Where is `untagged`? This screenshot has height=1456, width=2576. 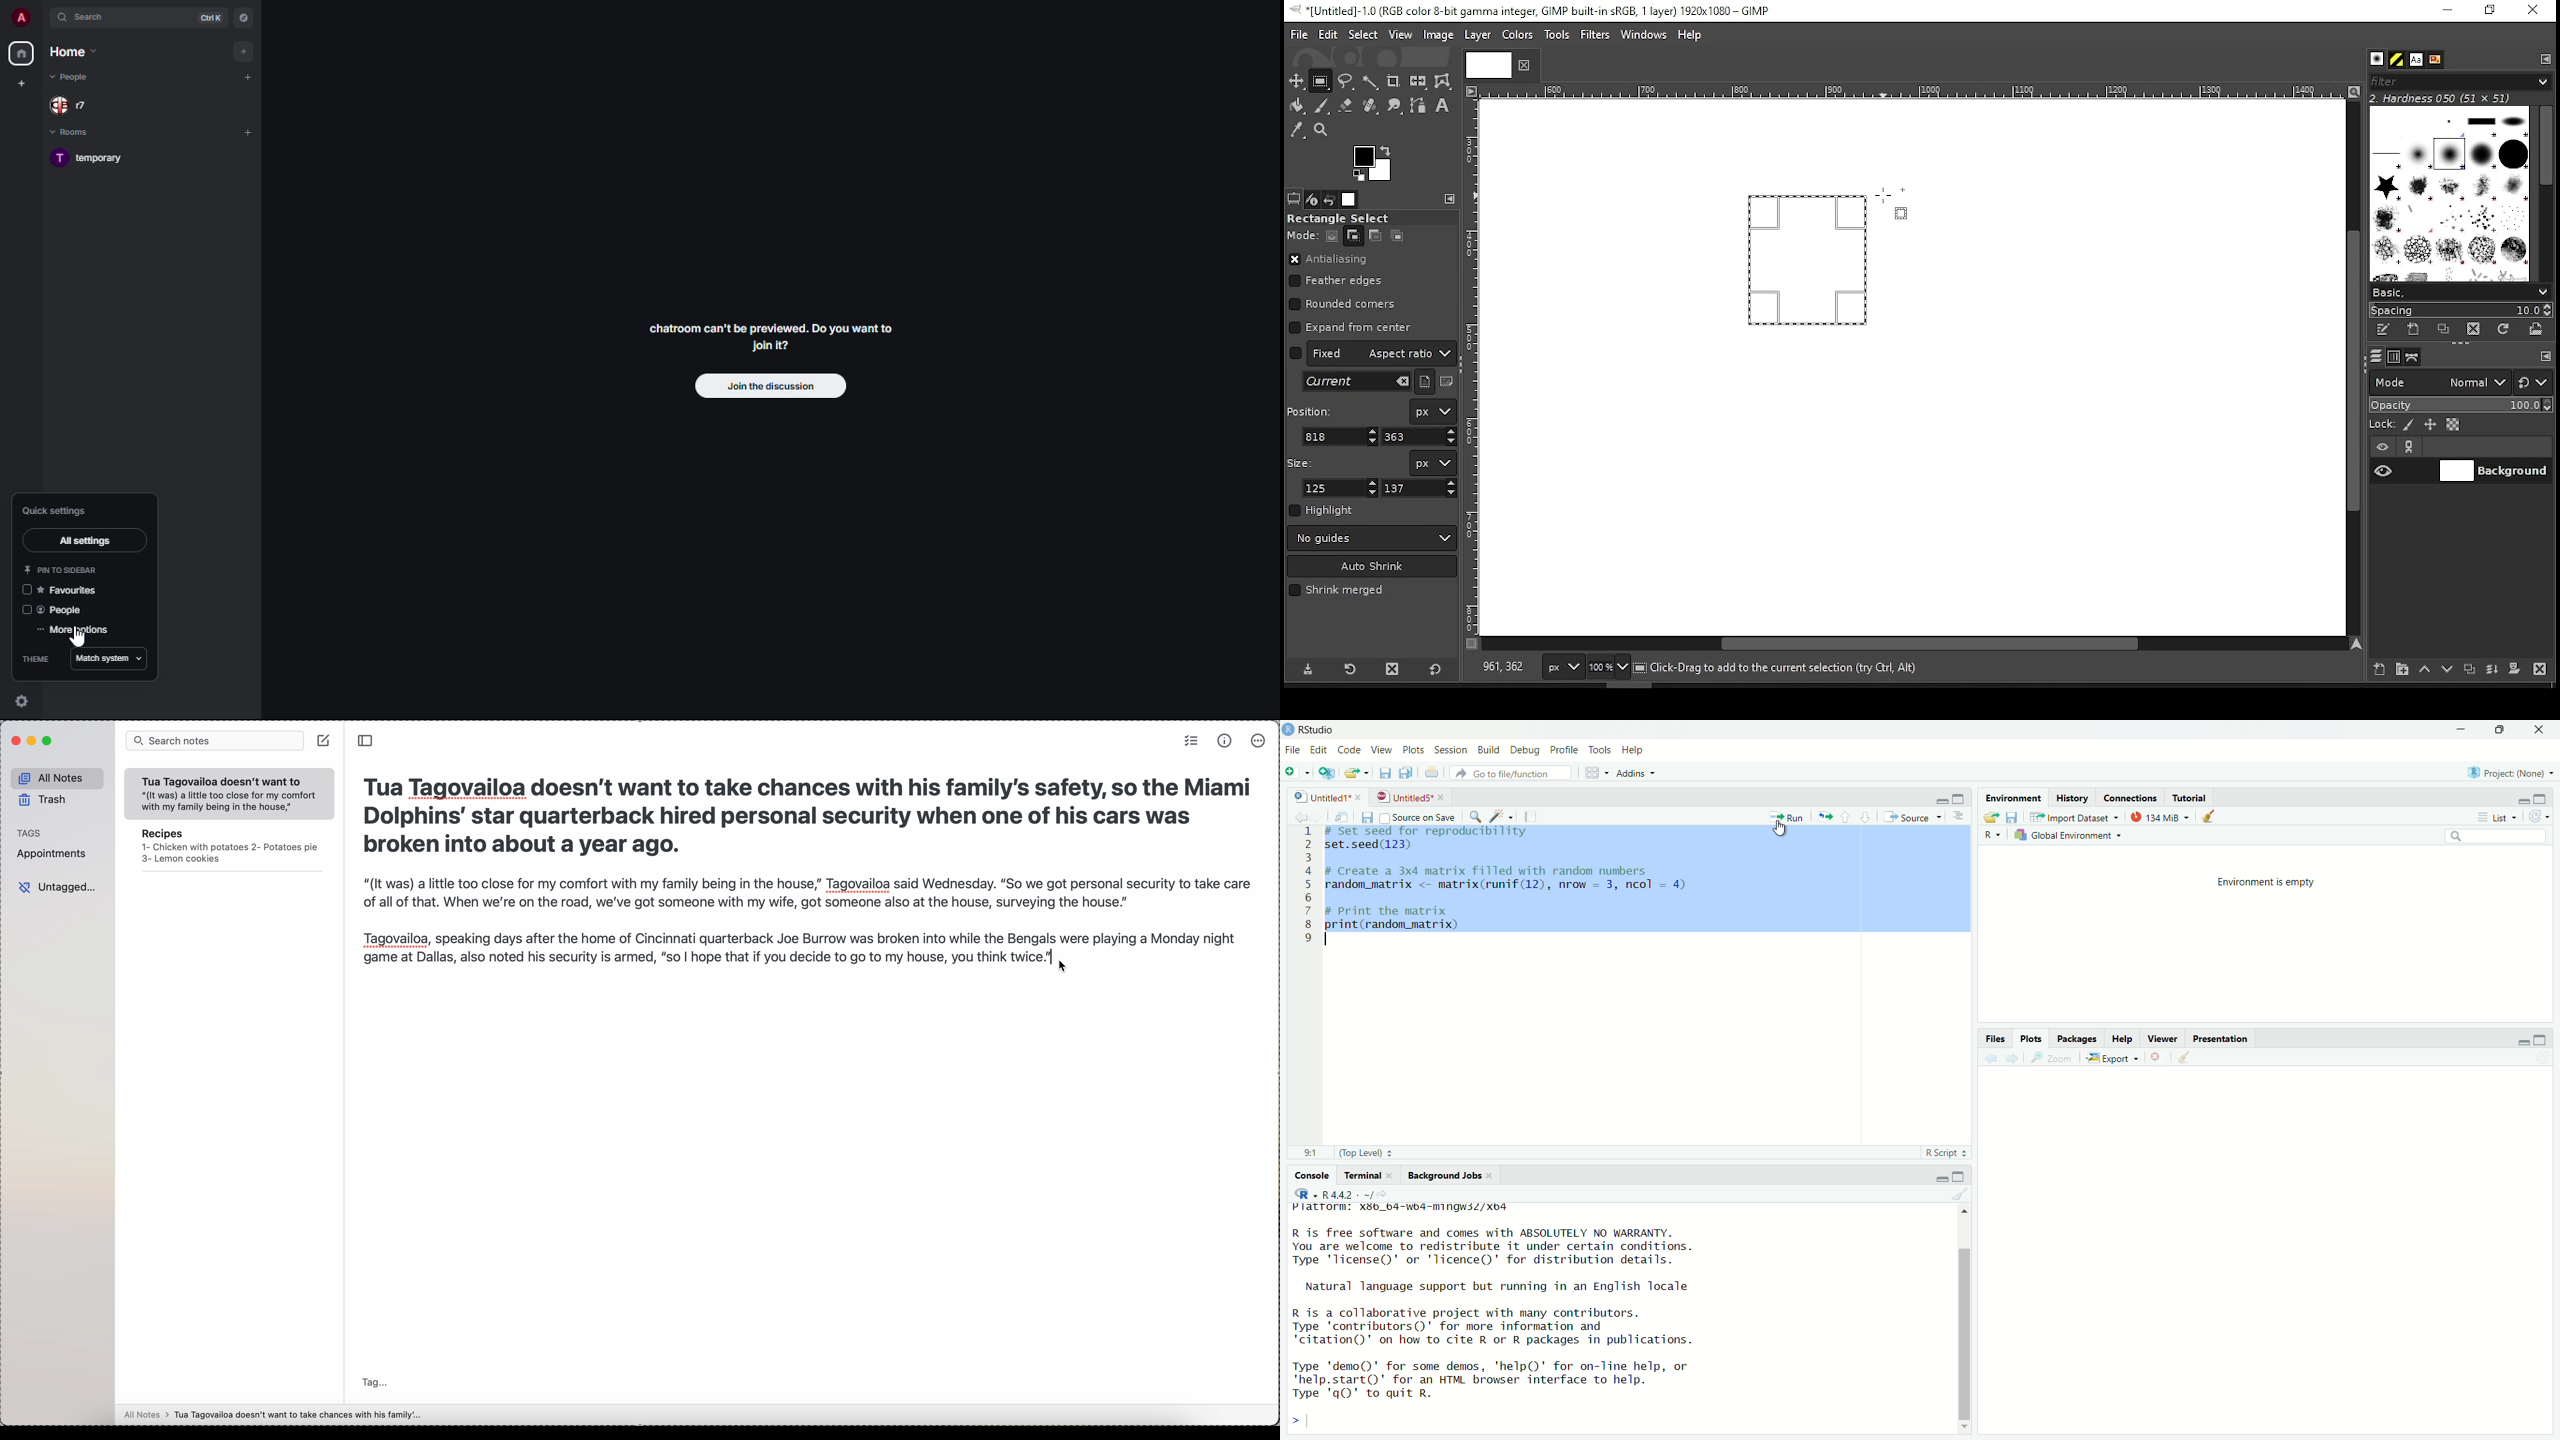
untagged is located at coordinates (58, 885).